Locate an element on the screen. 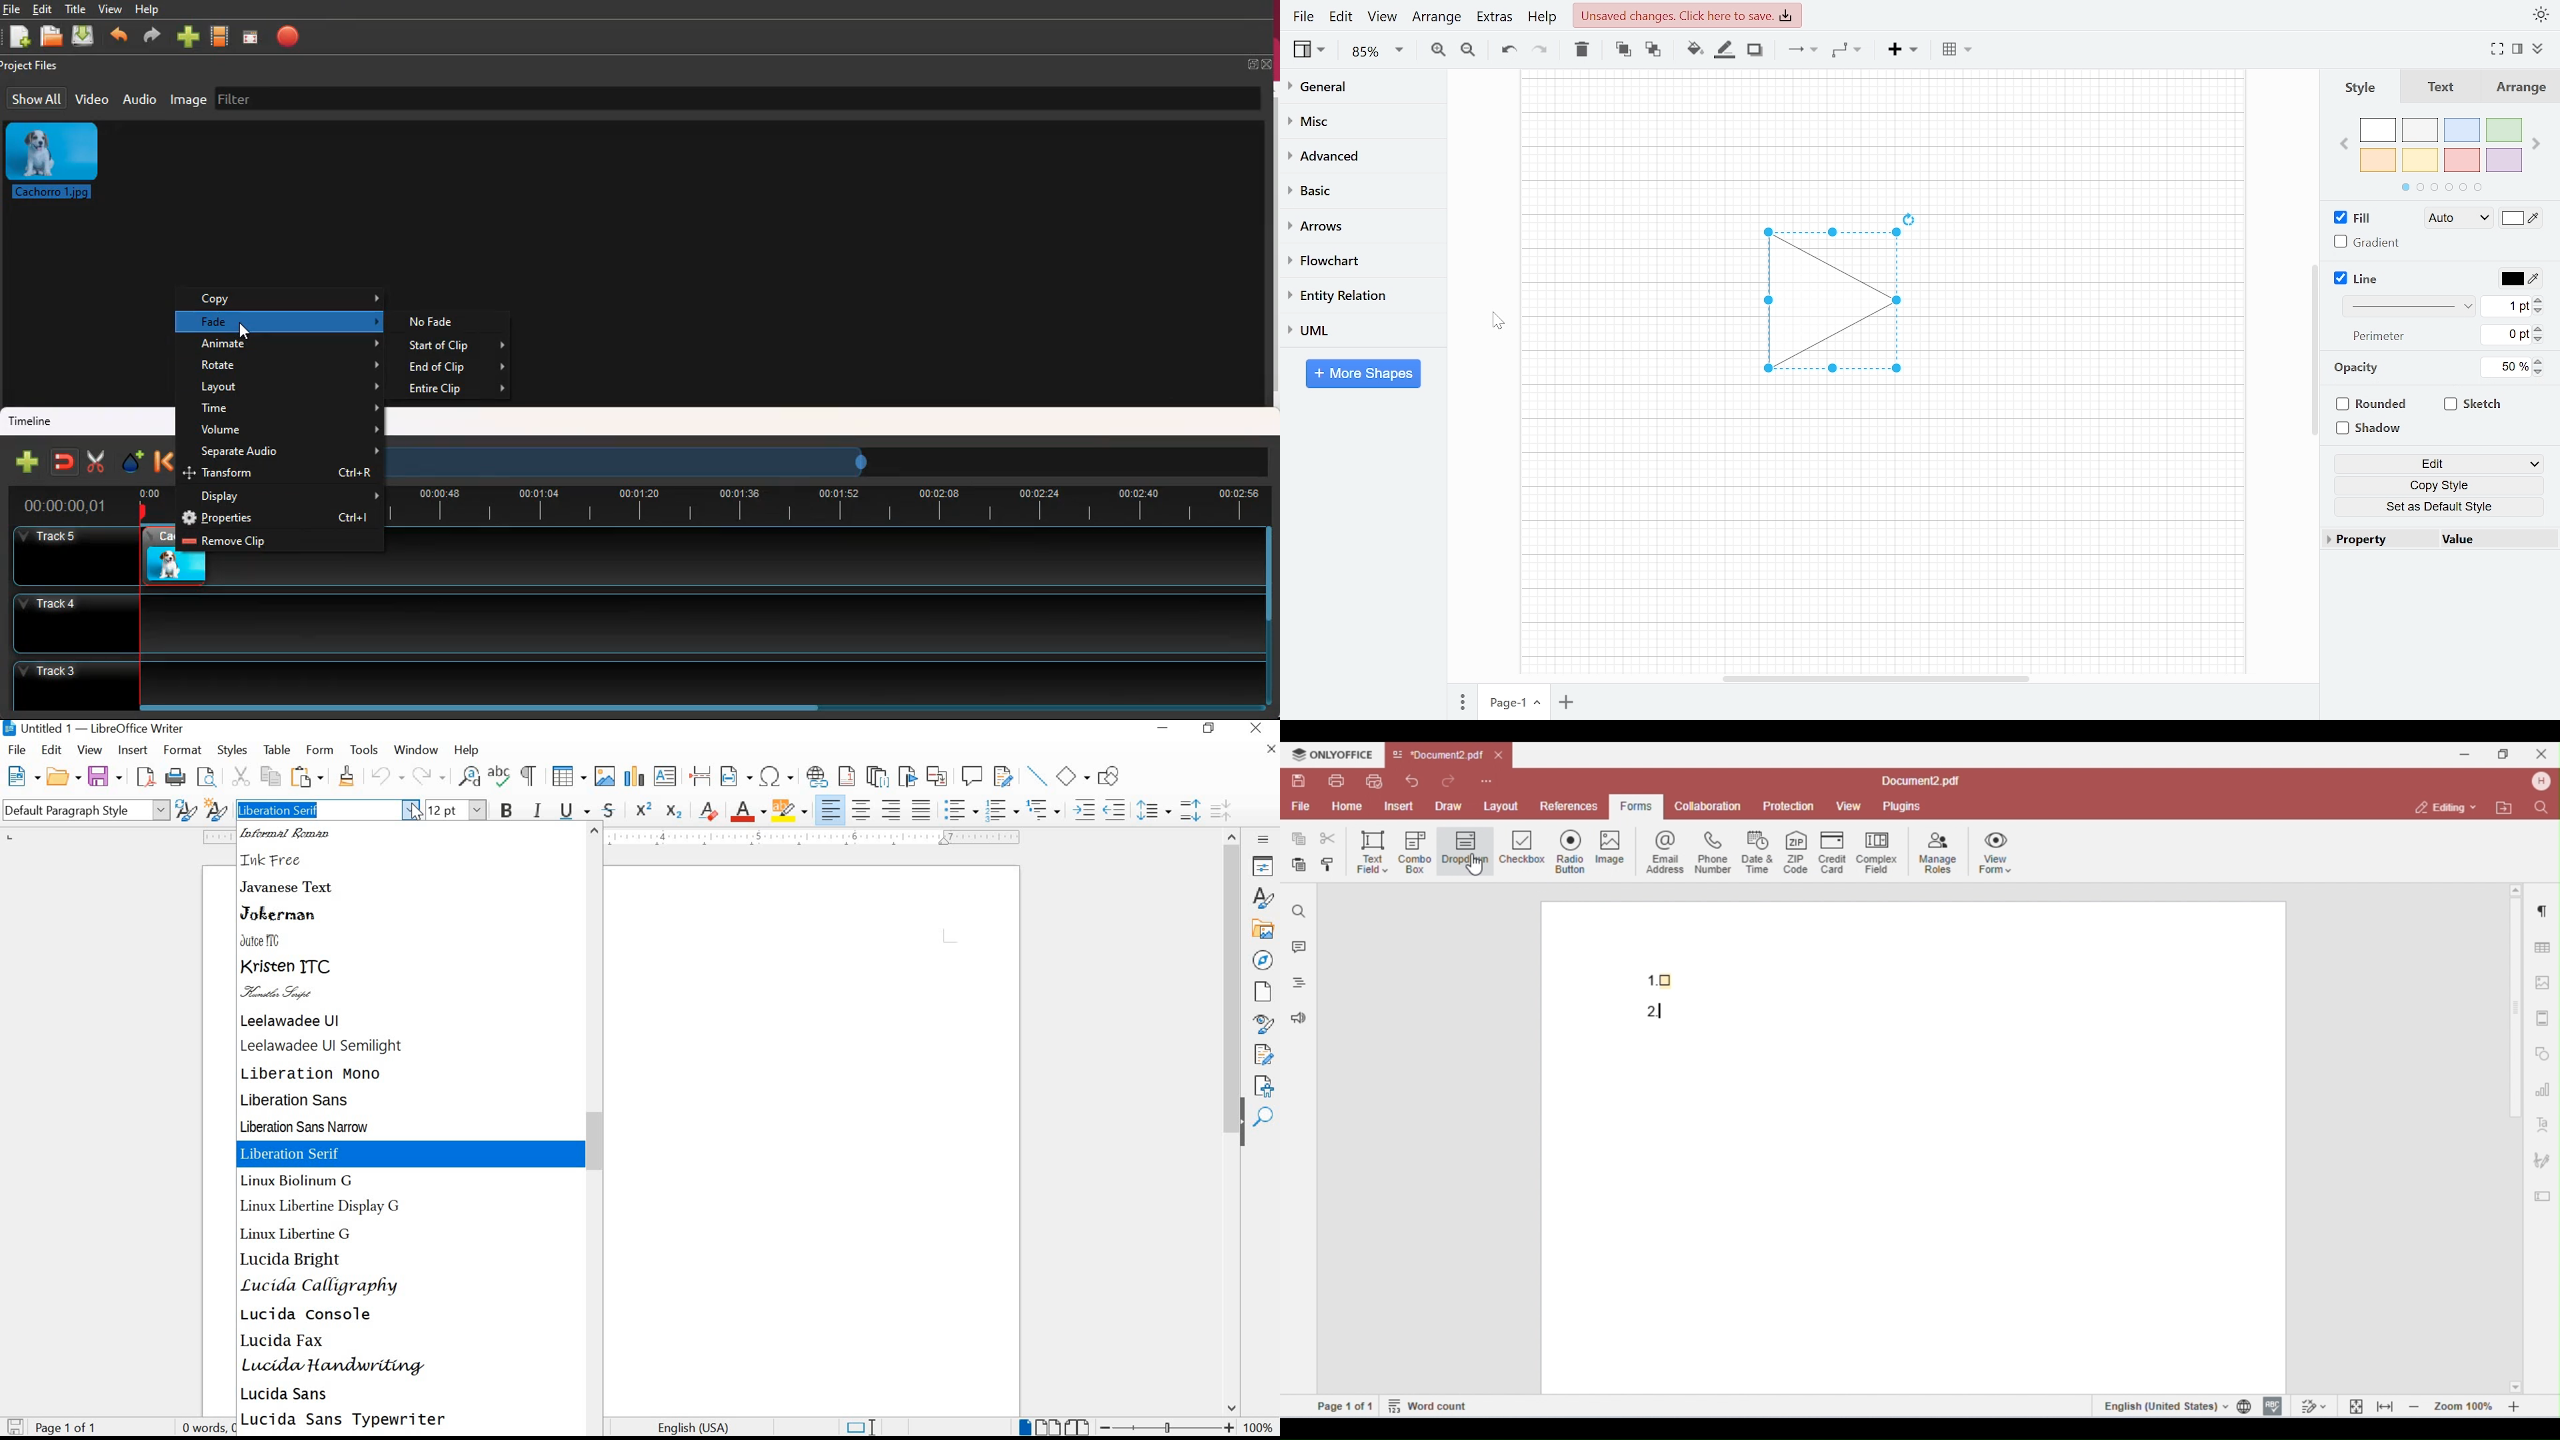 The width and height of the screenshot is (2576, 1456). HIGHLIGHTED TEX is located at coordinates (316, 809).